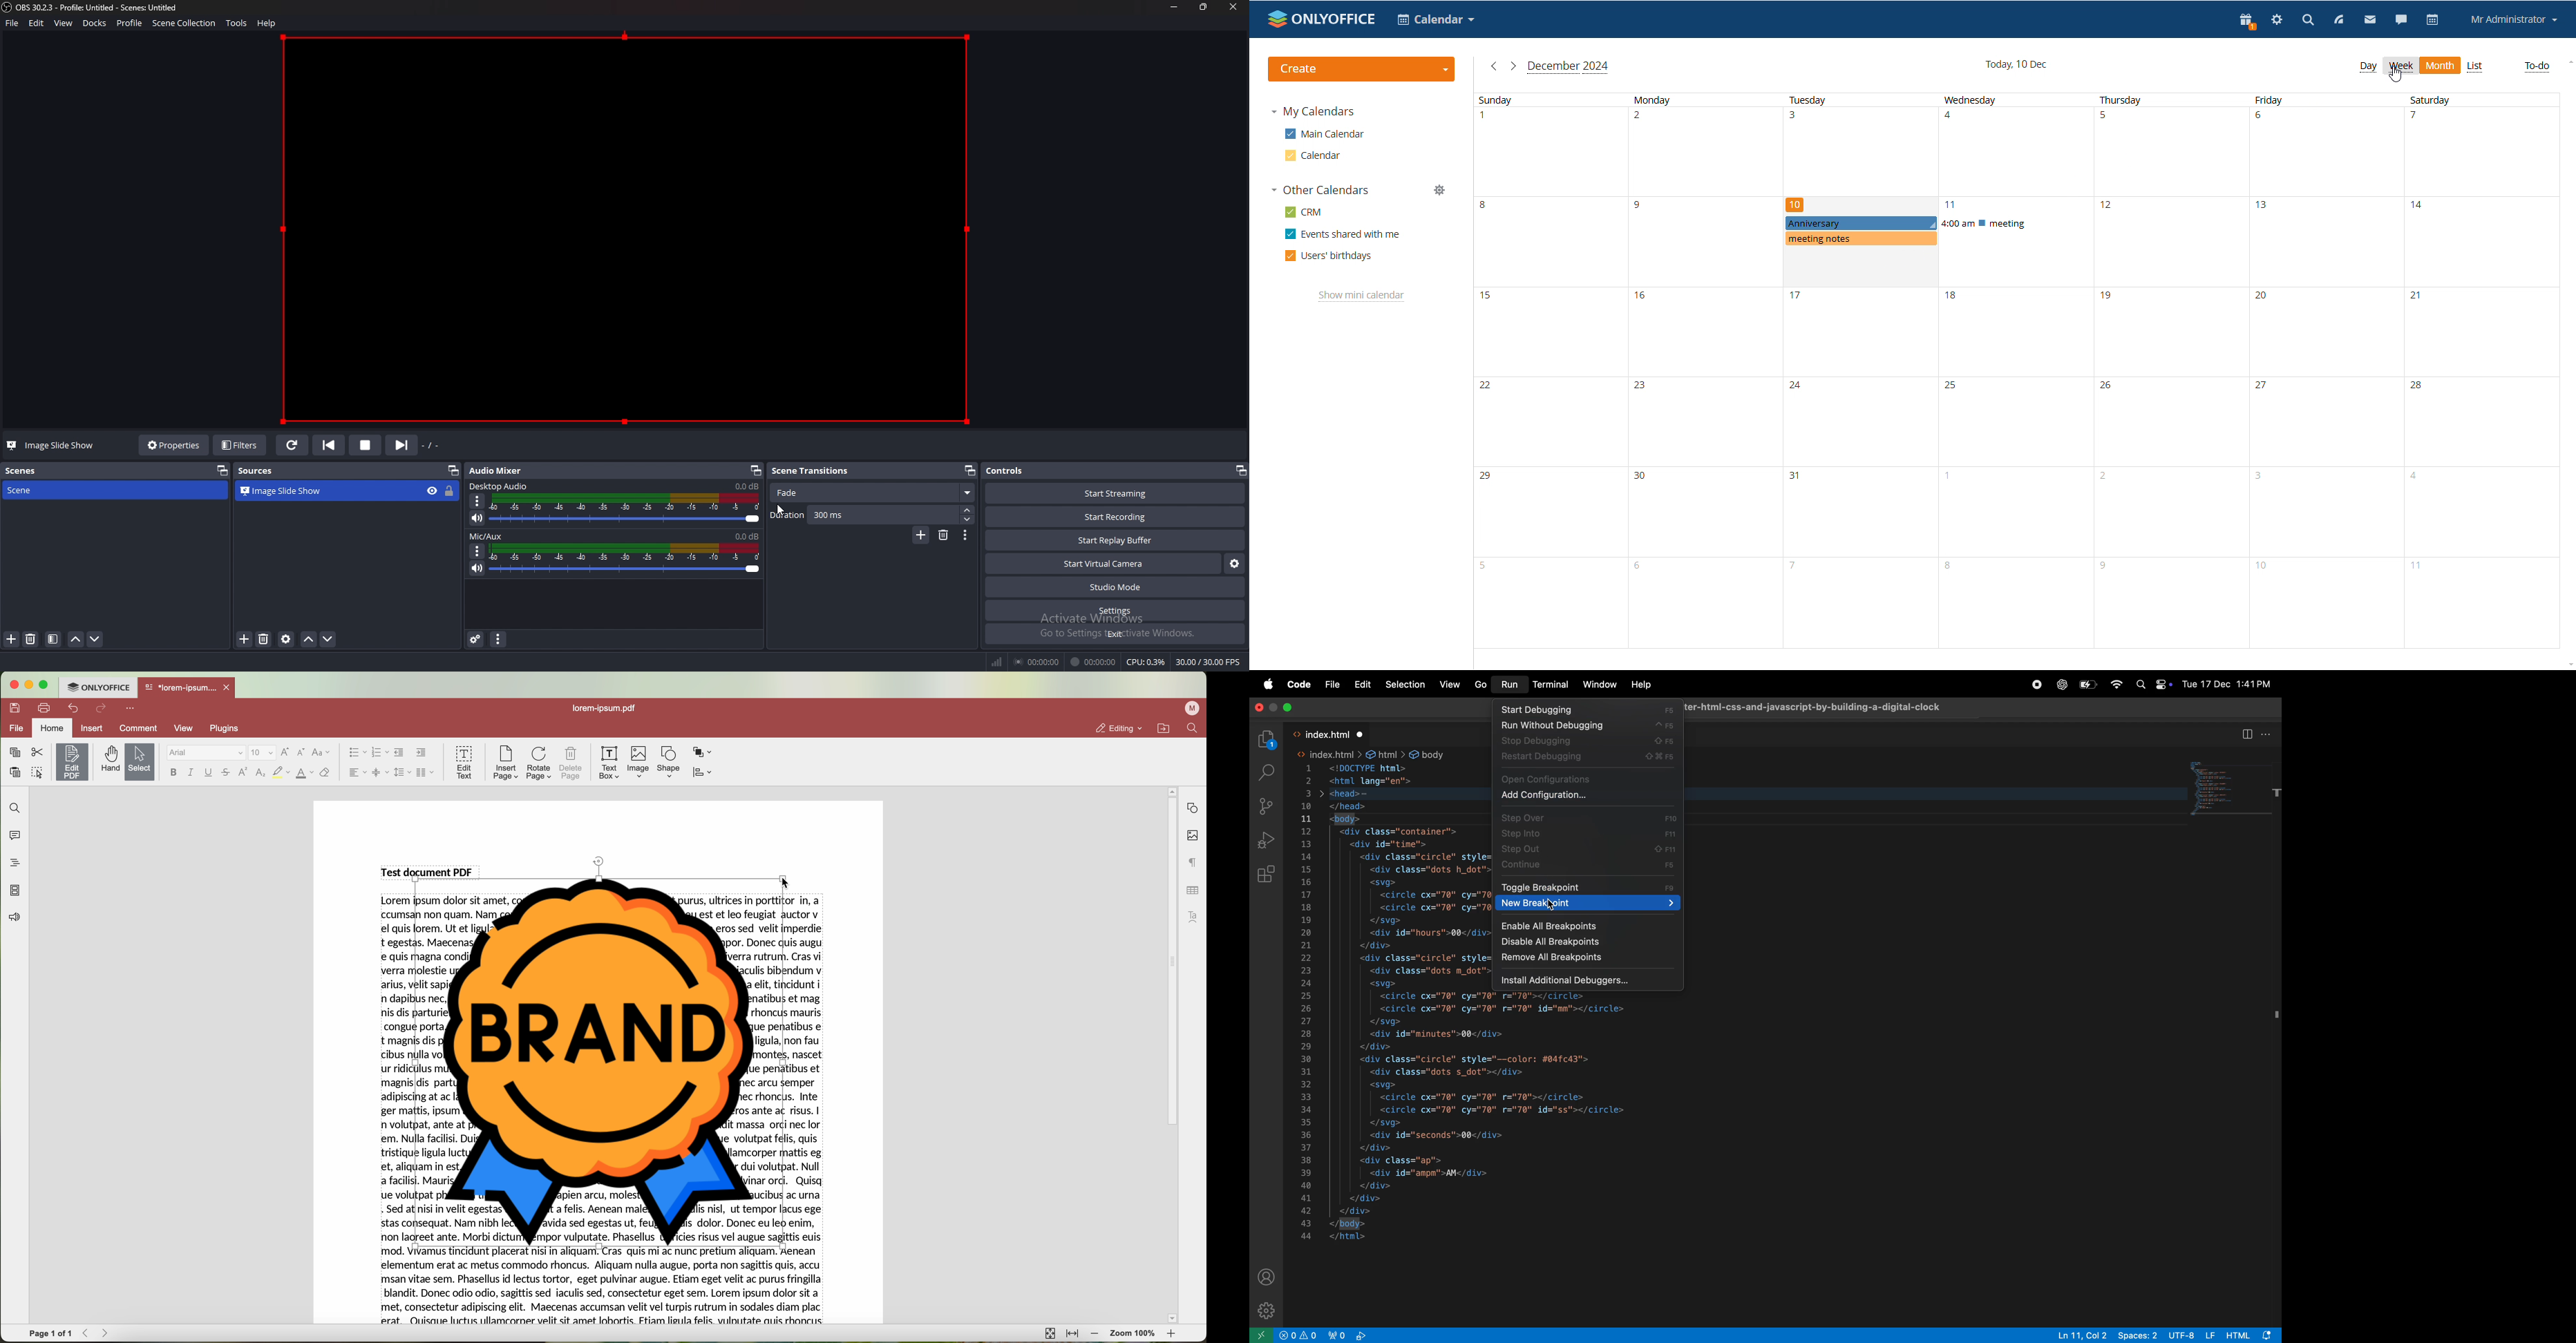  What do you see at coordinates (73, 763) in the screenshot?
I see `click on edit PDF` at bounding box center [73, 763].